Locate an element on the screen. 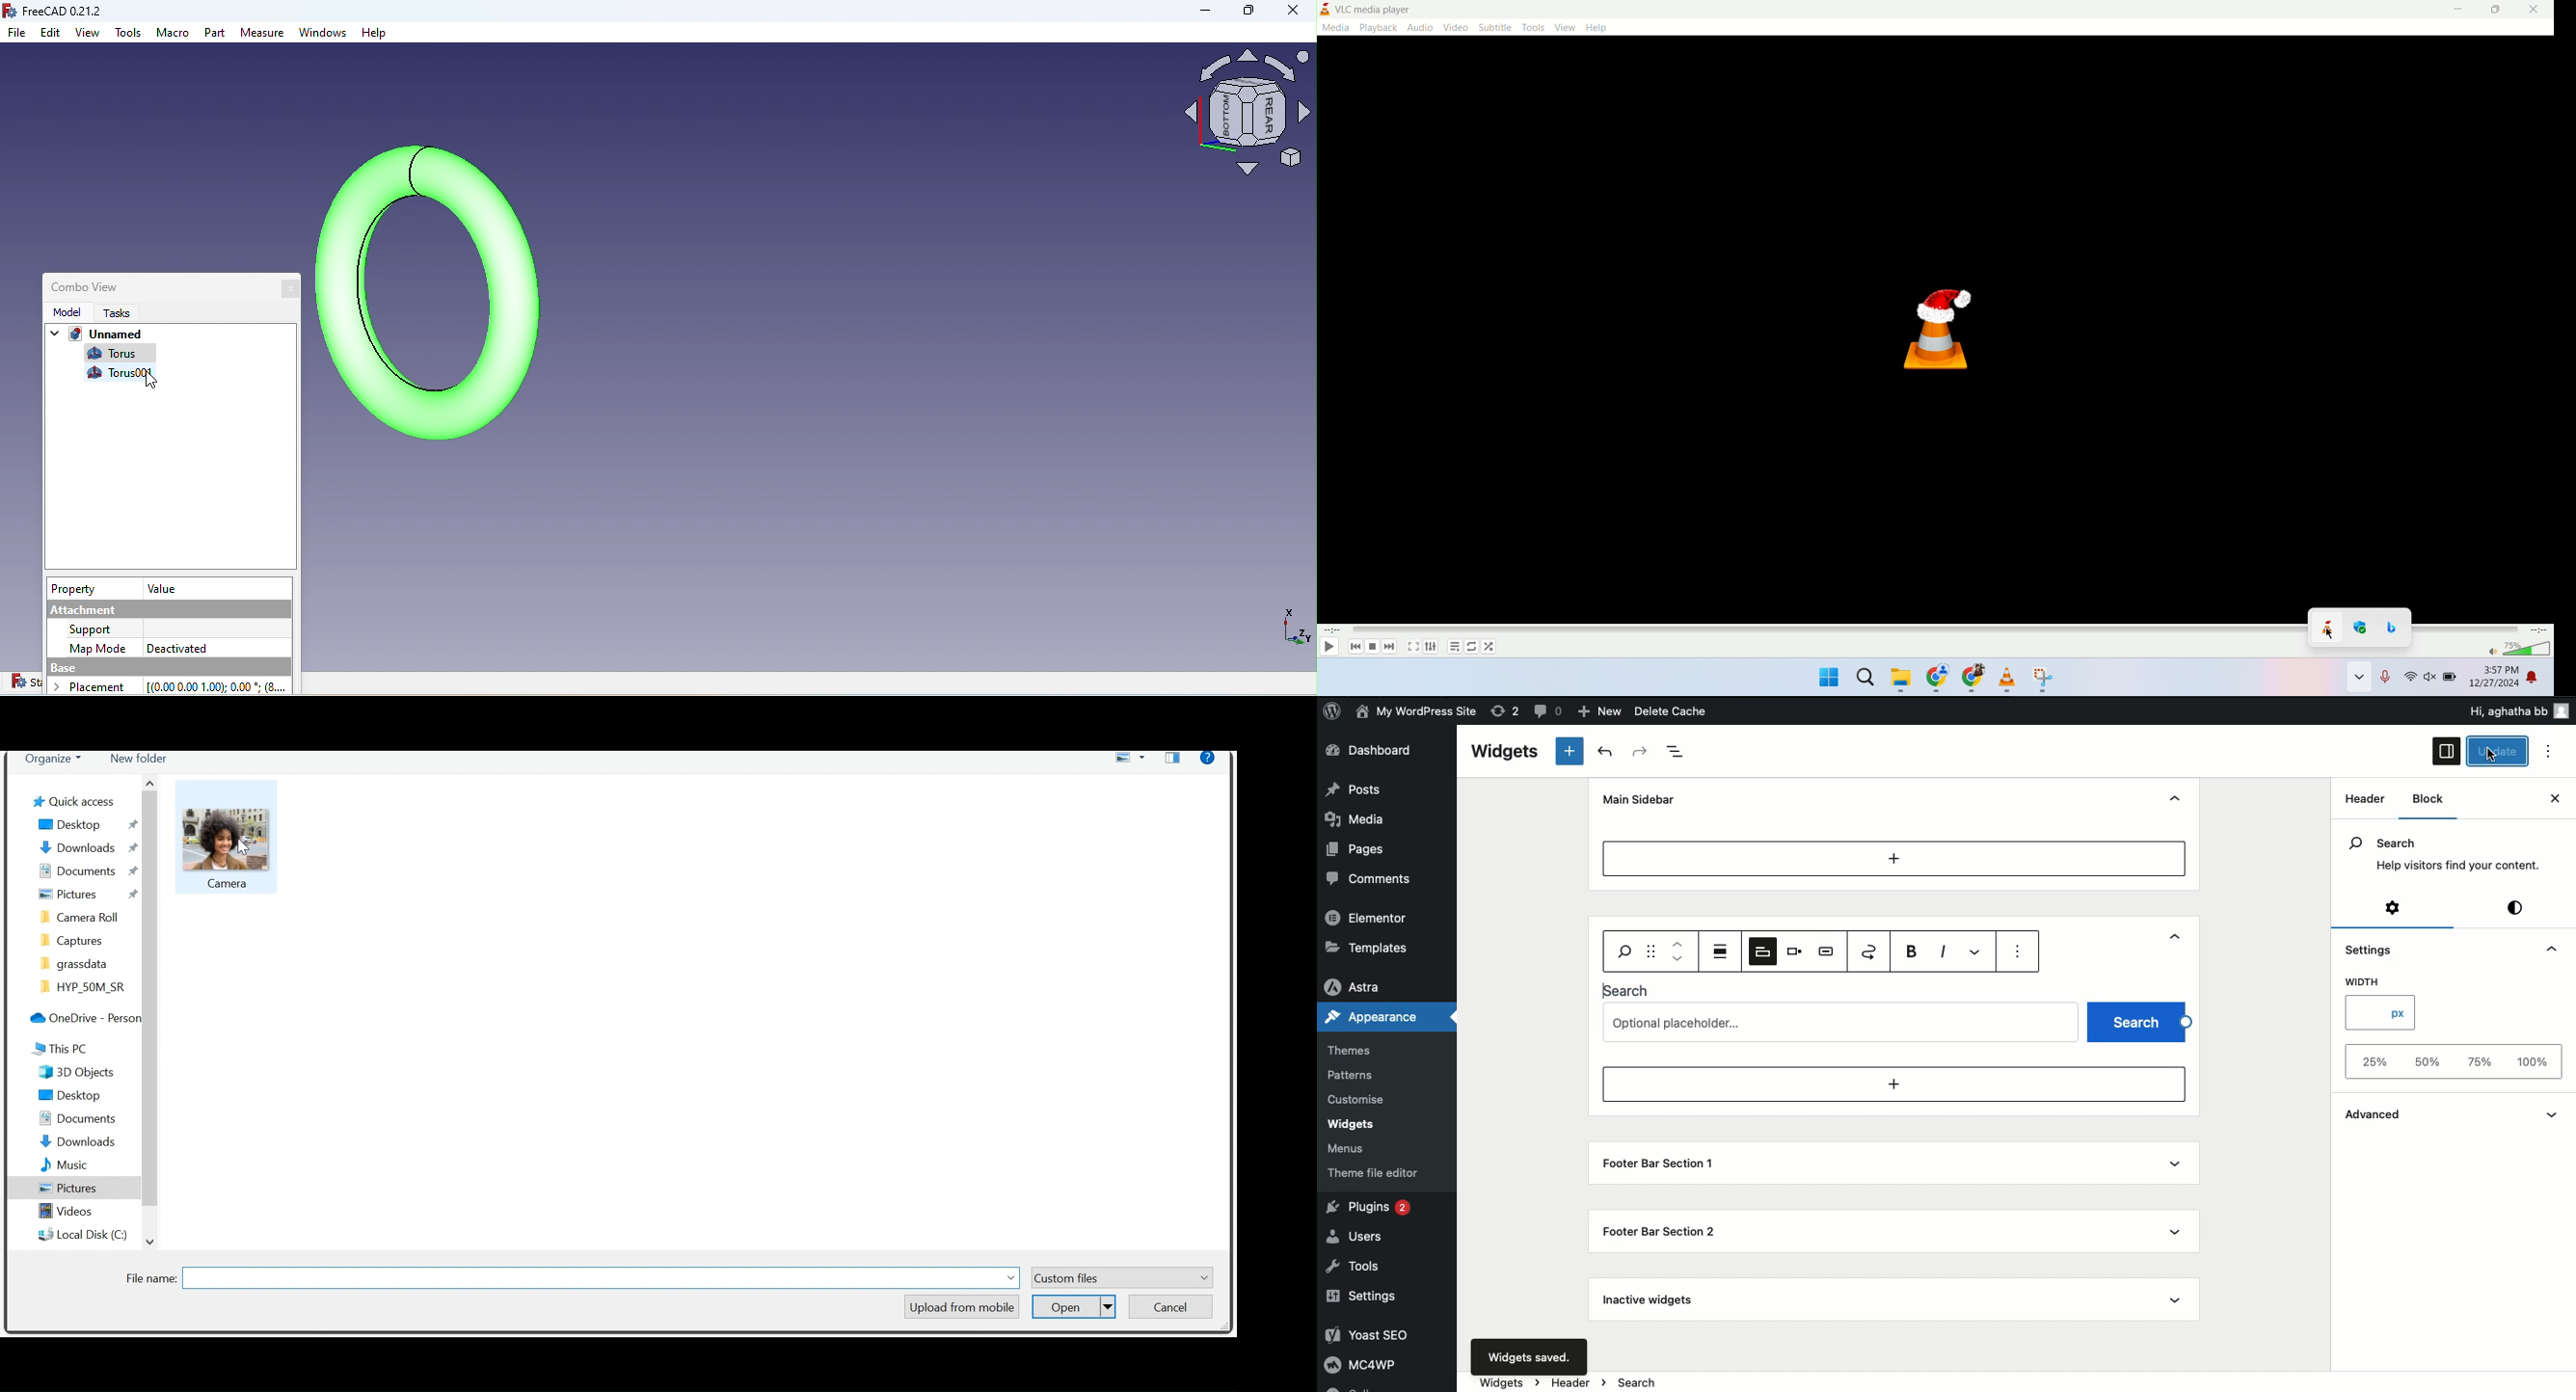 The image size is (2576, 1400). Templates is located at coordinates (1368, 947).